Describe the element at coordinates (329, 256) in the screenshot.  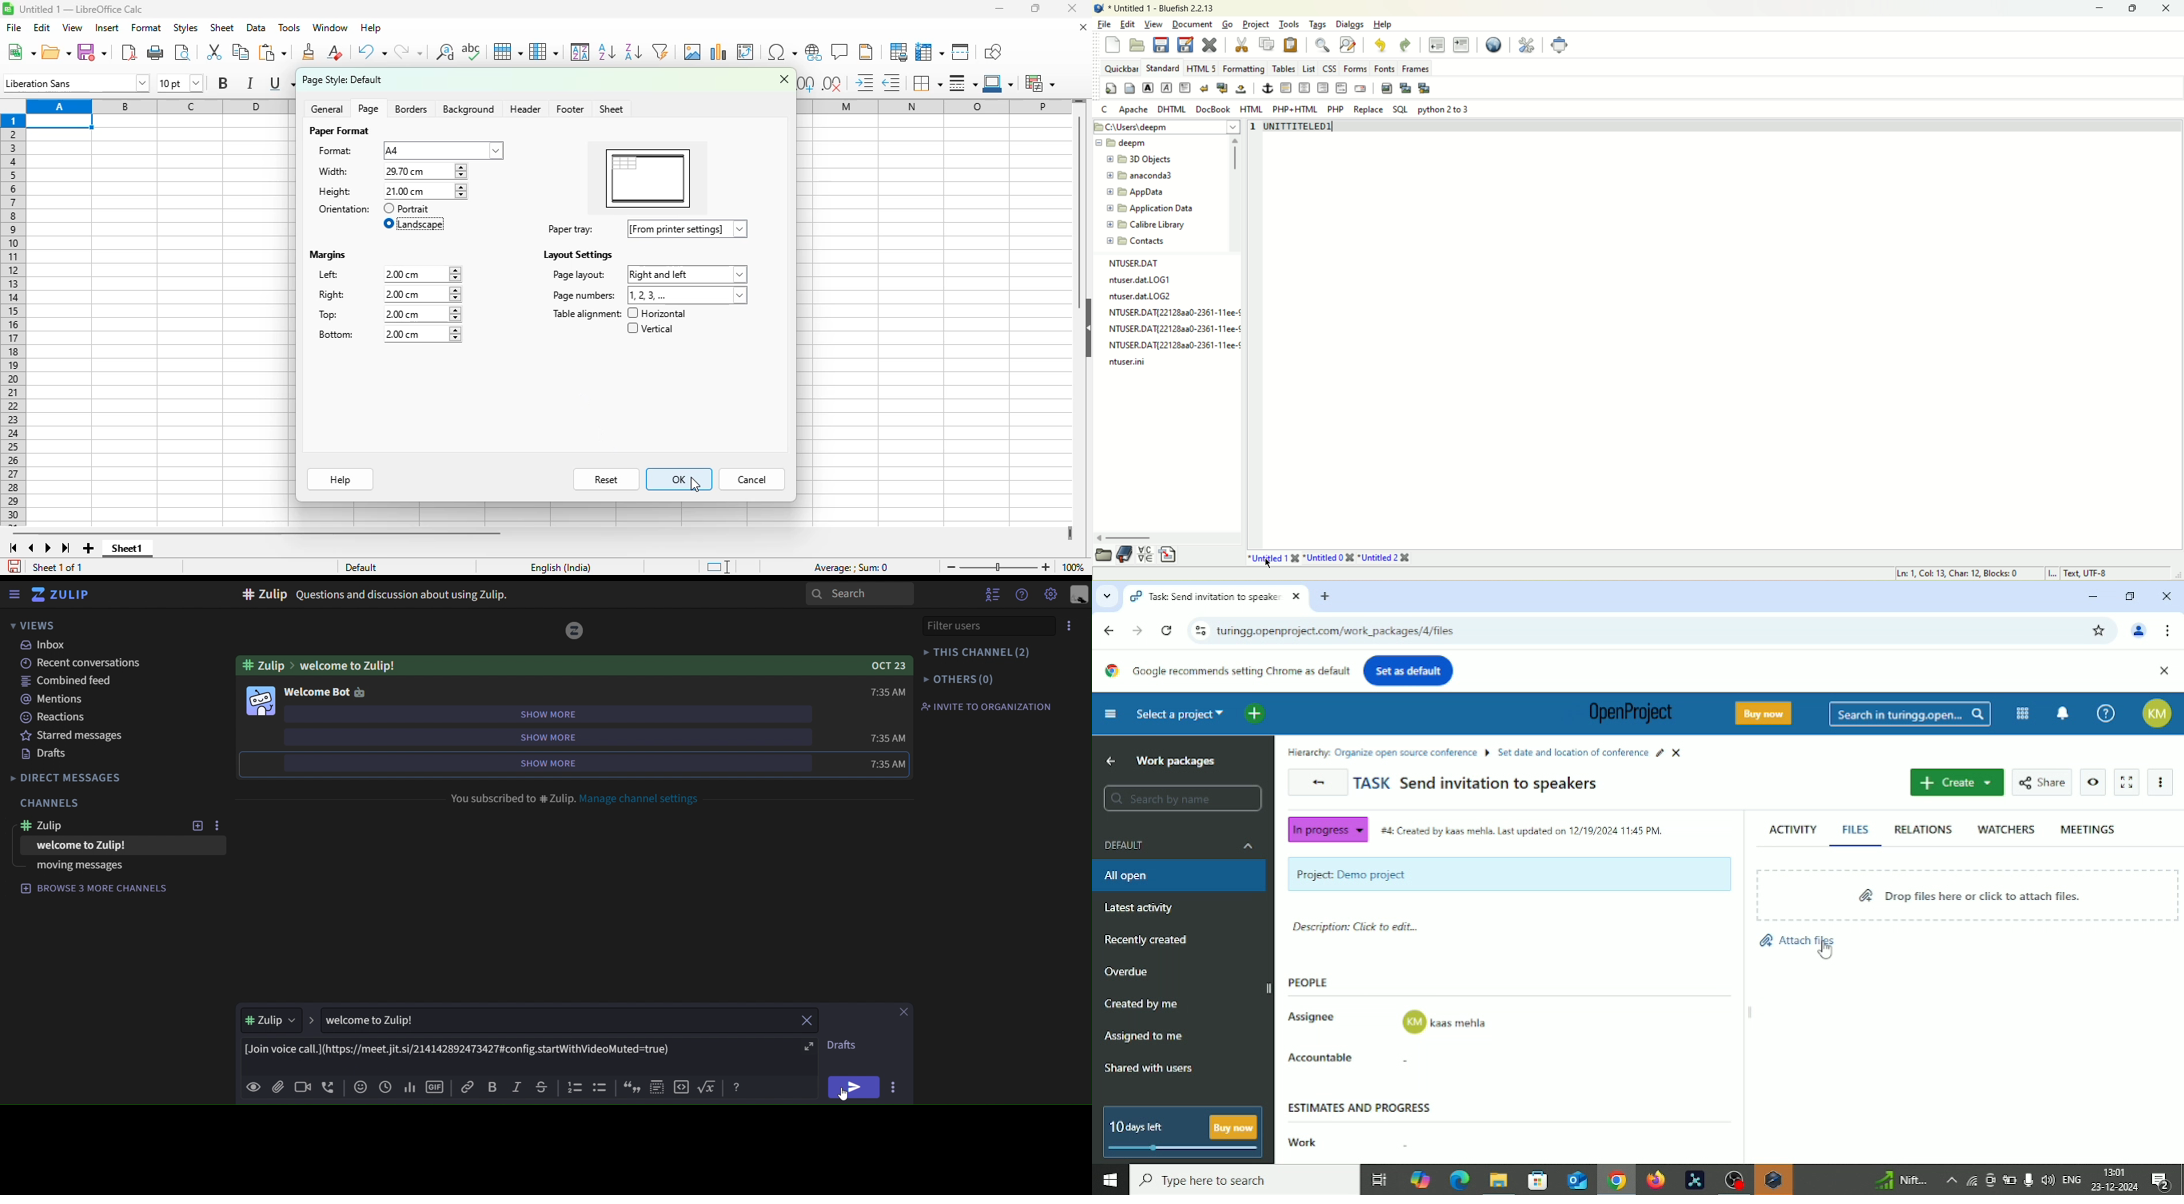
I see `margins` at that location.